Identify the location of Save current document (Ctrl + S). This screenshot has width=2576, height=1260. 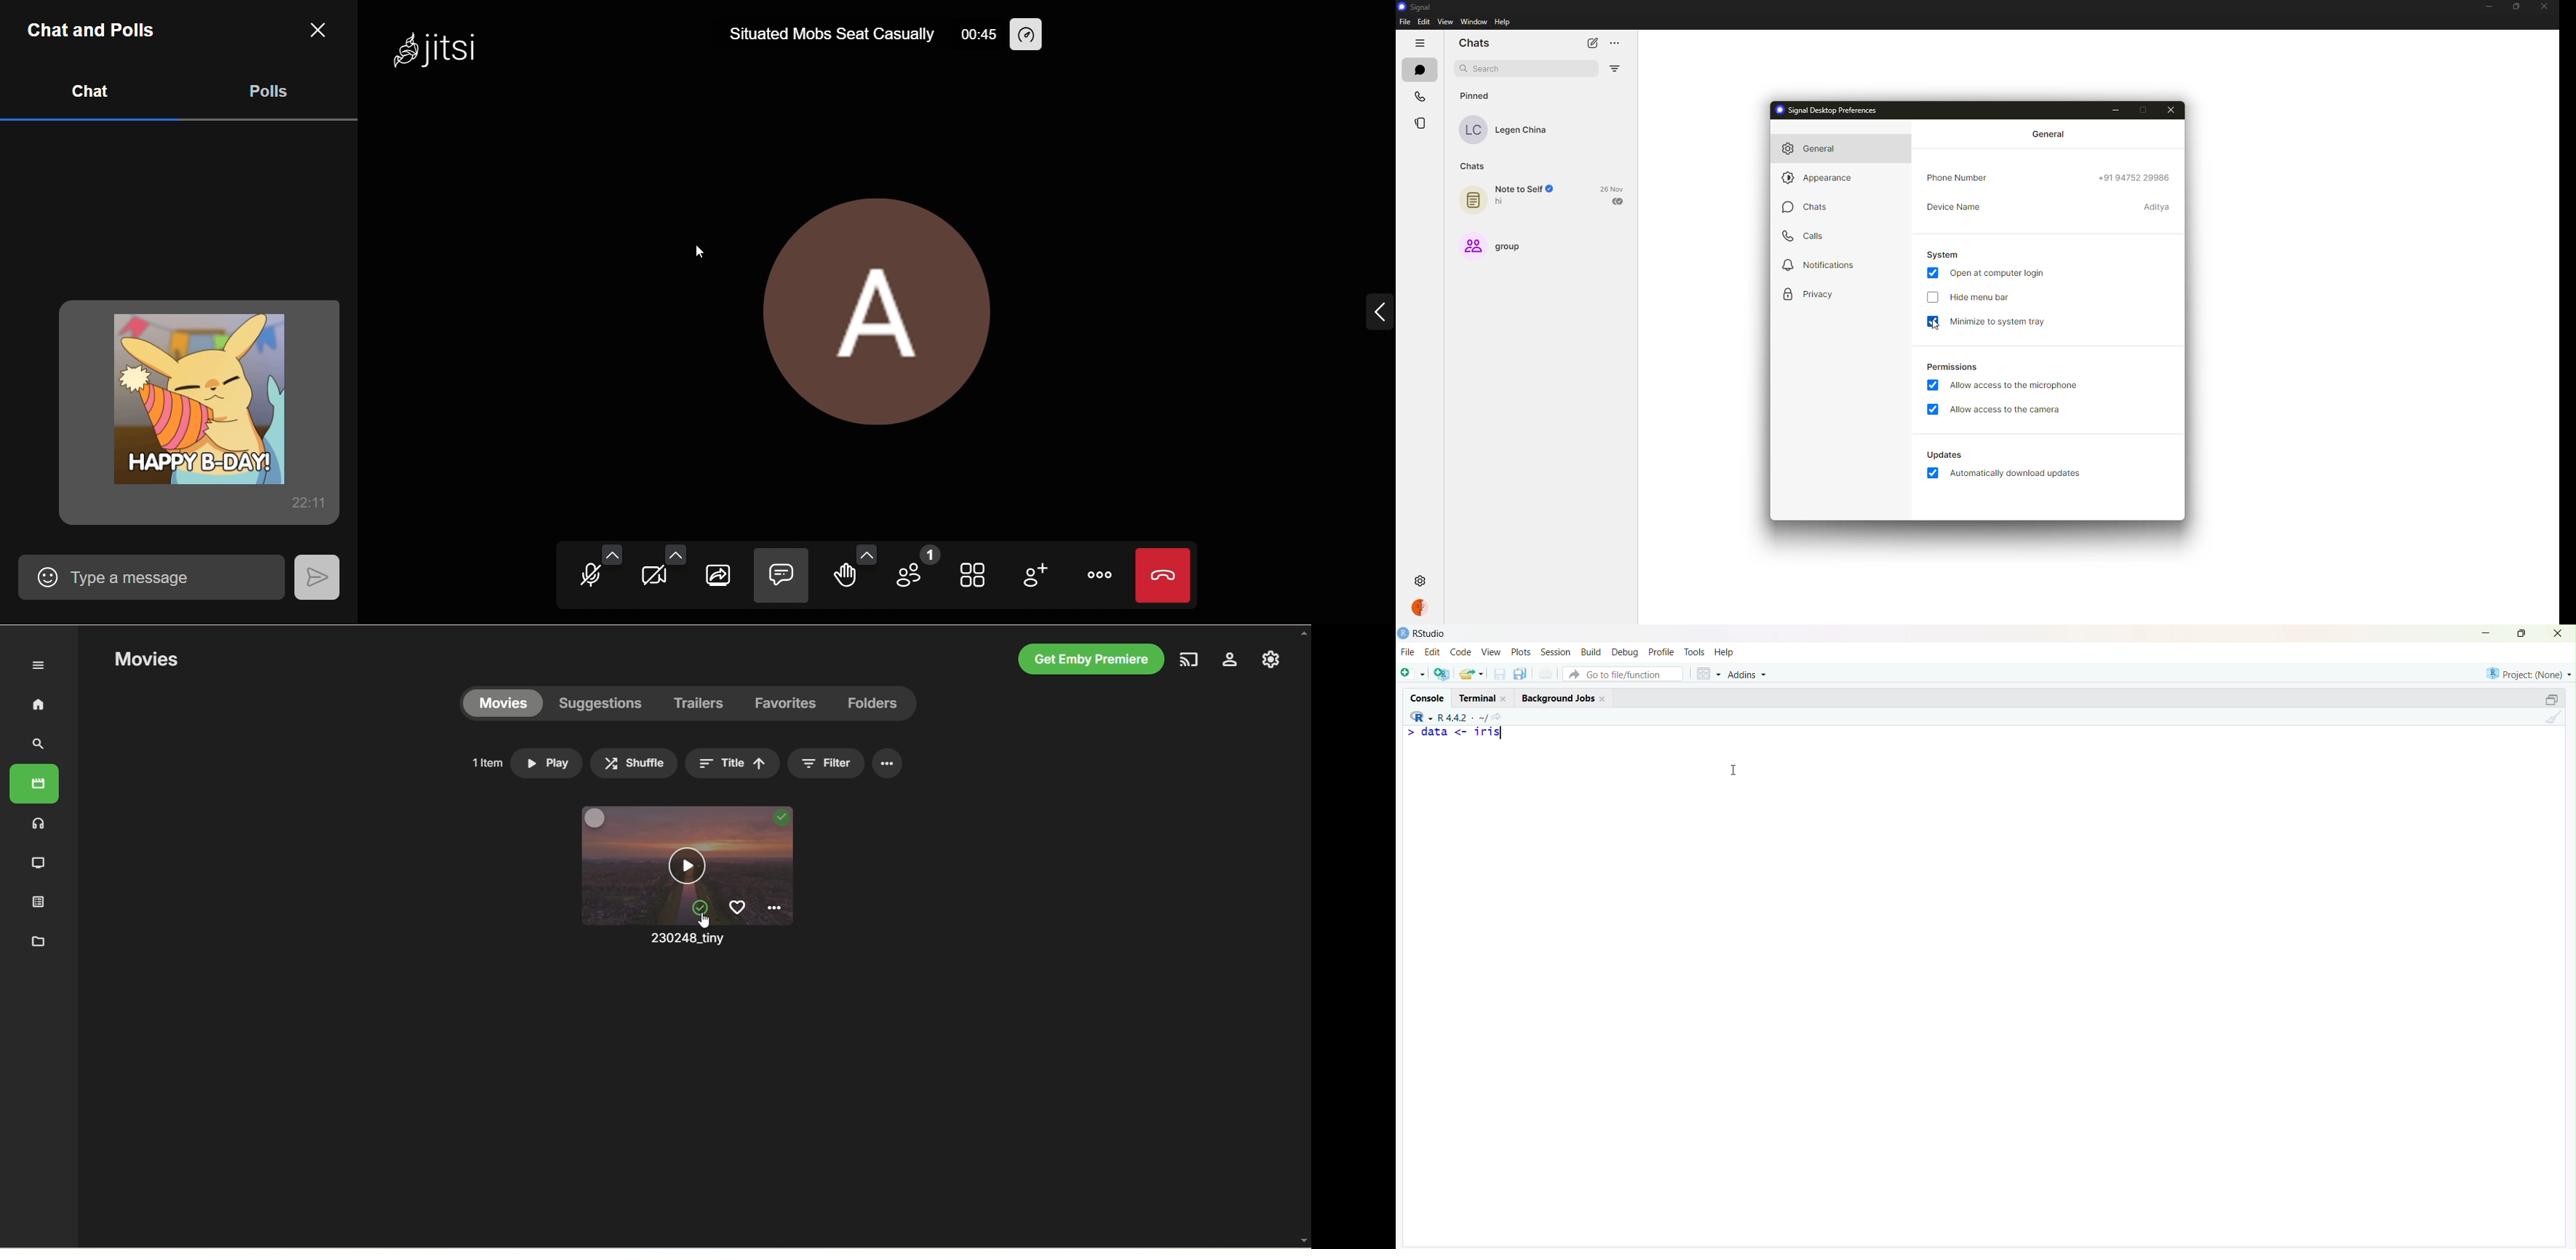
(1499, 674).